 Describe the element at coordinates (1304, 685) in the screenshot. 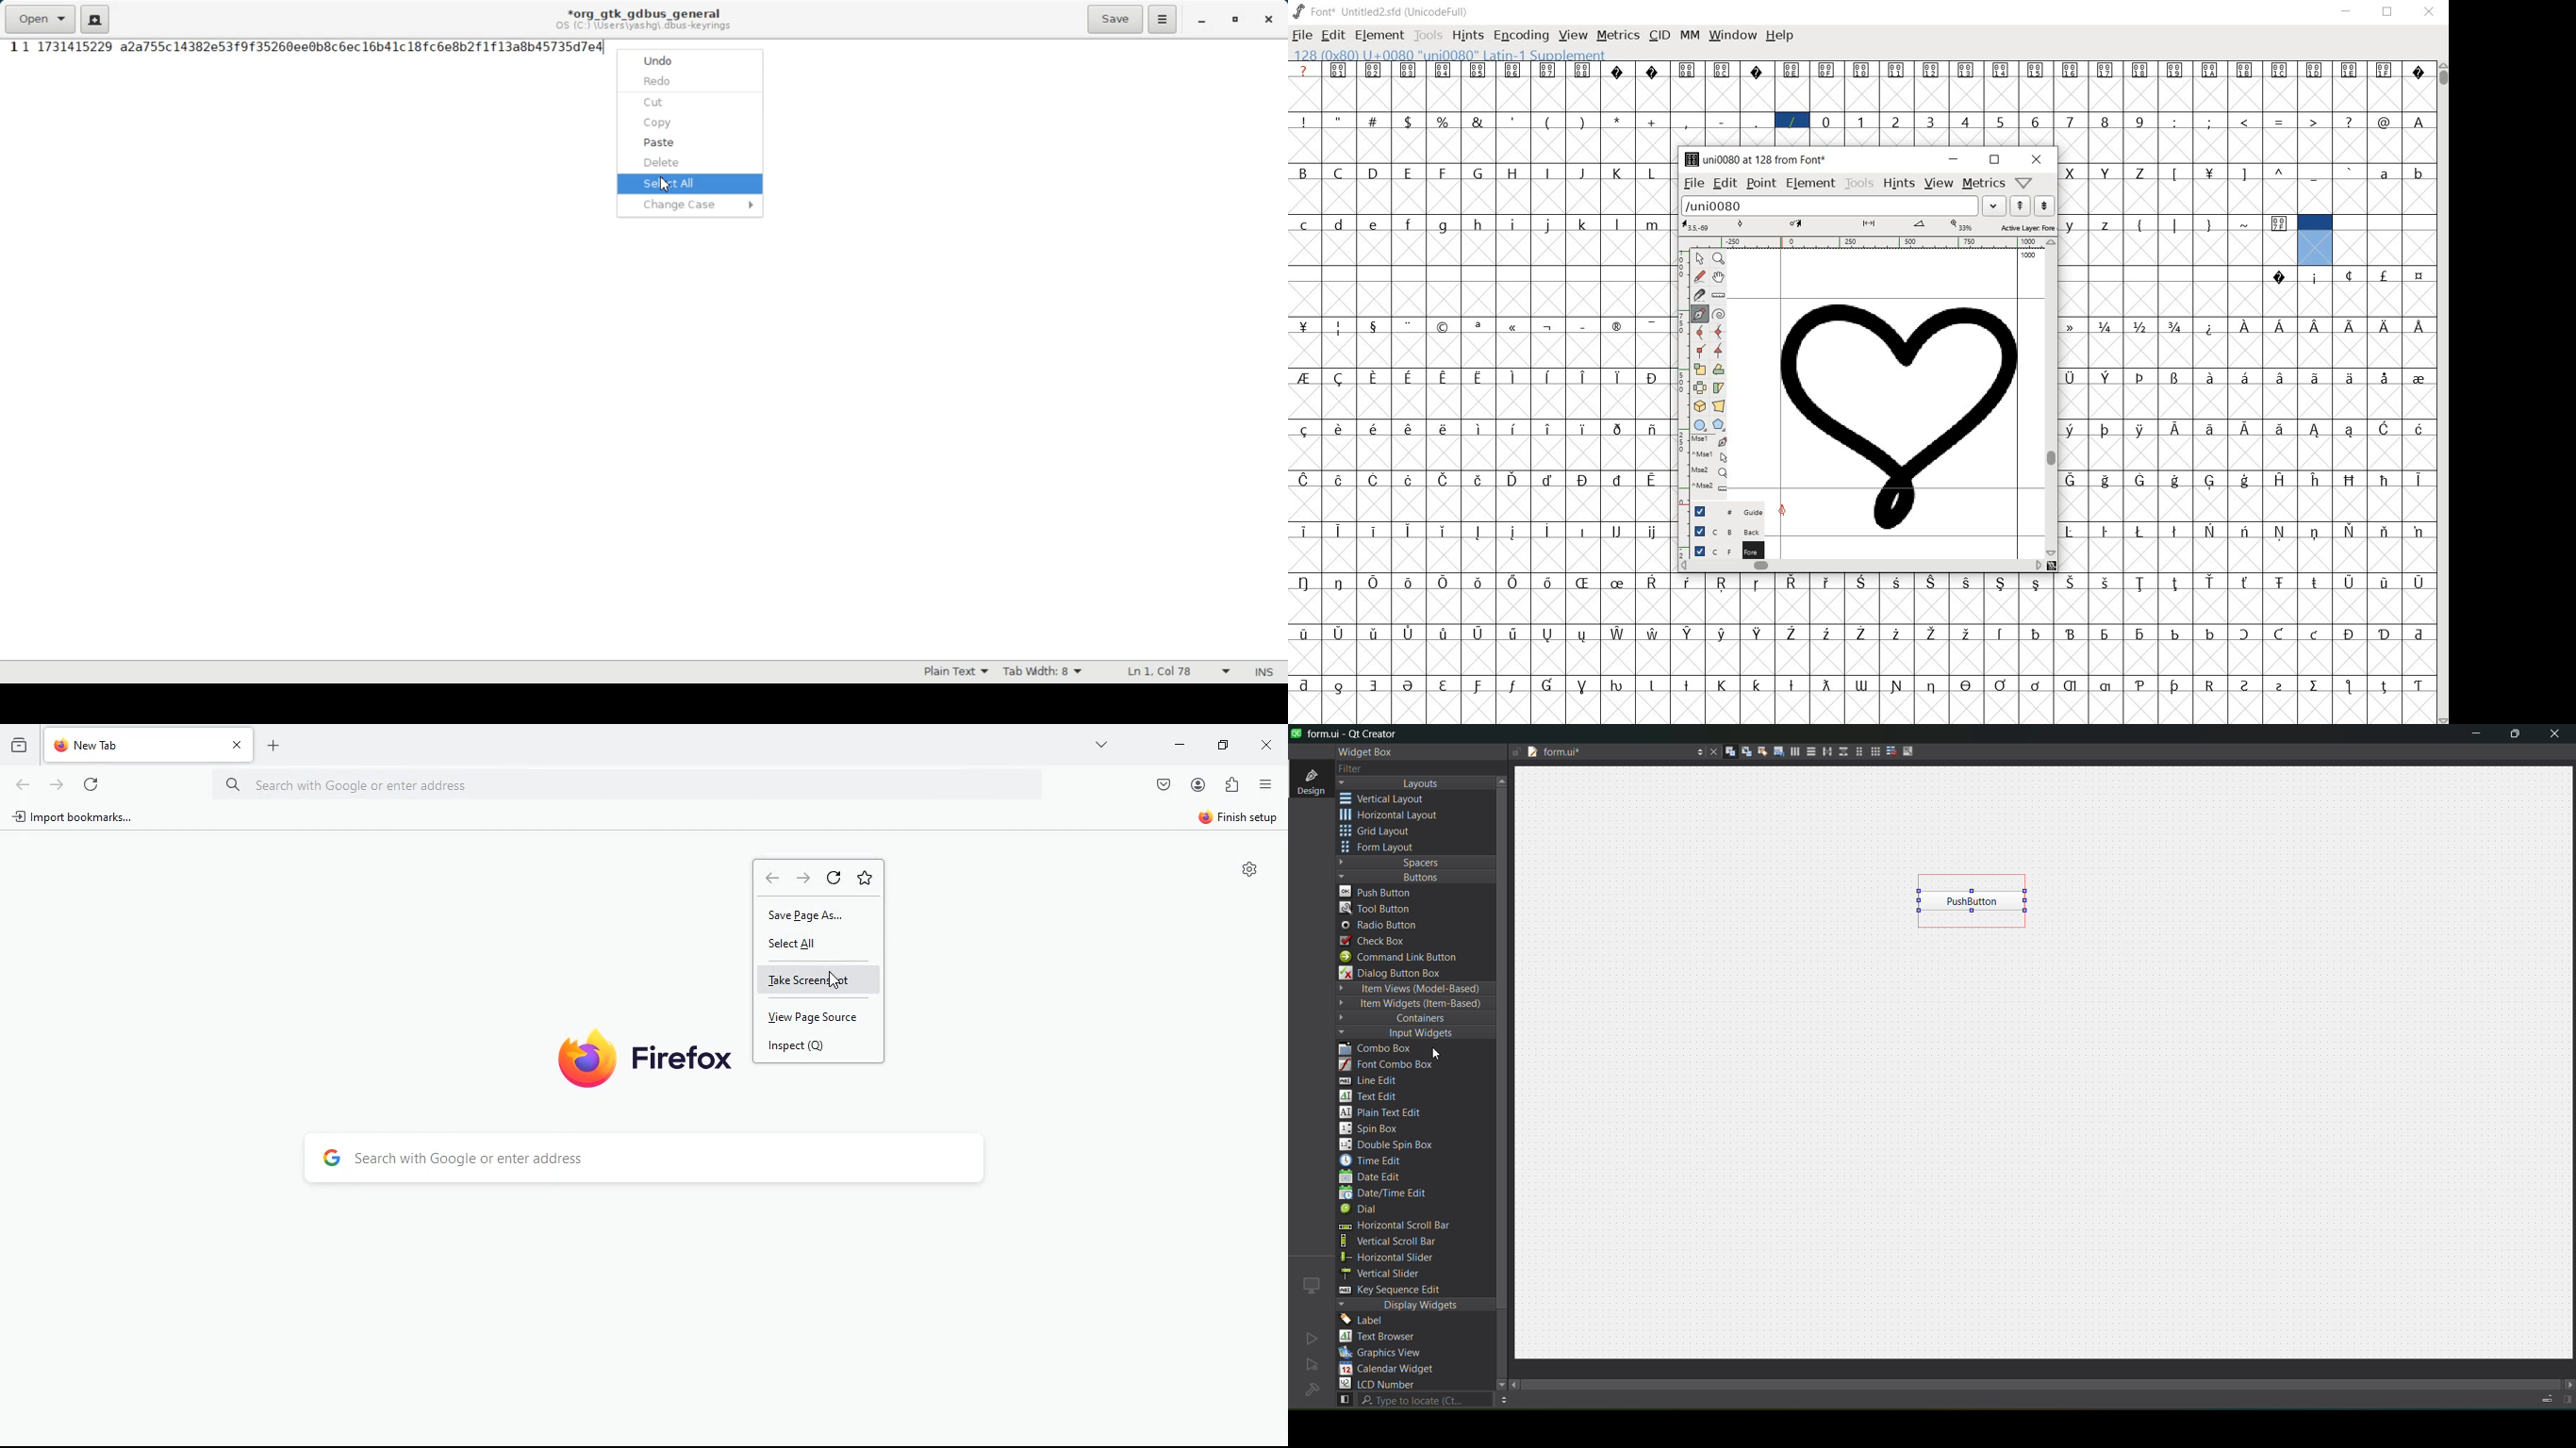

I see `glyph` at that location.